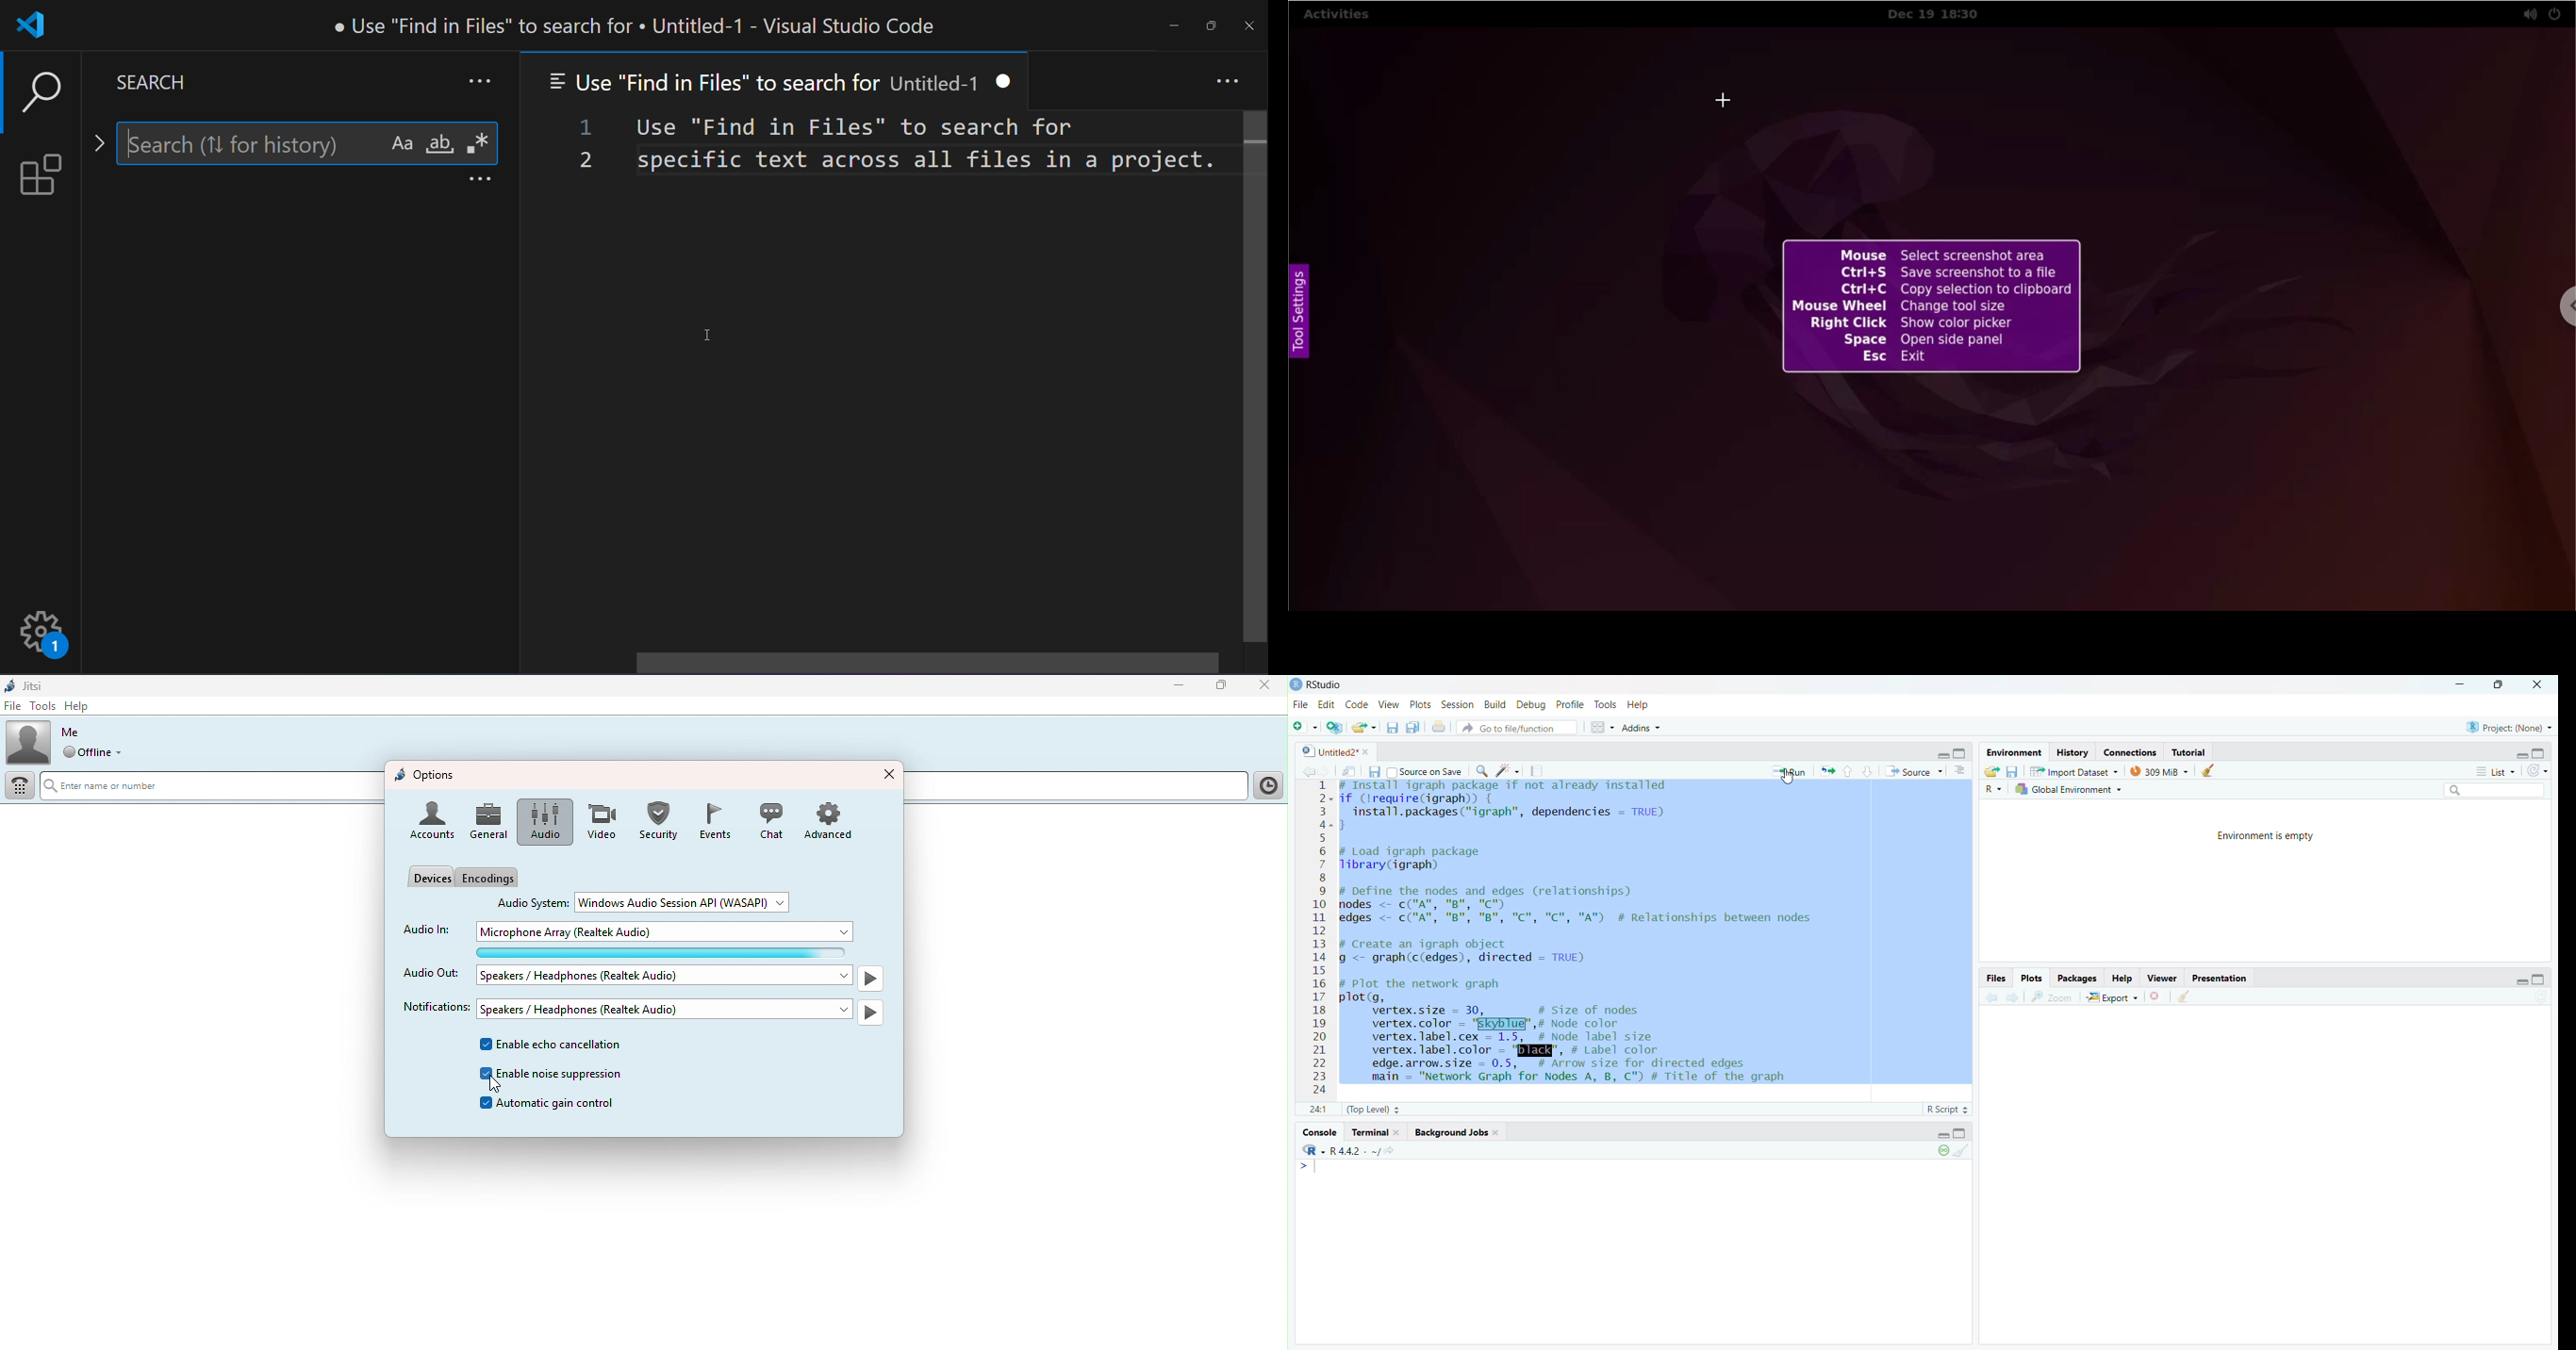 Image resolution: width=2576 pixels, height=1372 pixels. What do you see at coordinates (1249, 26) in the screenshot?
I see `close` at bounding box center [1249, 26].